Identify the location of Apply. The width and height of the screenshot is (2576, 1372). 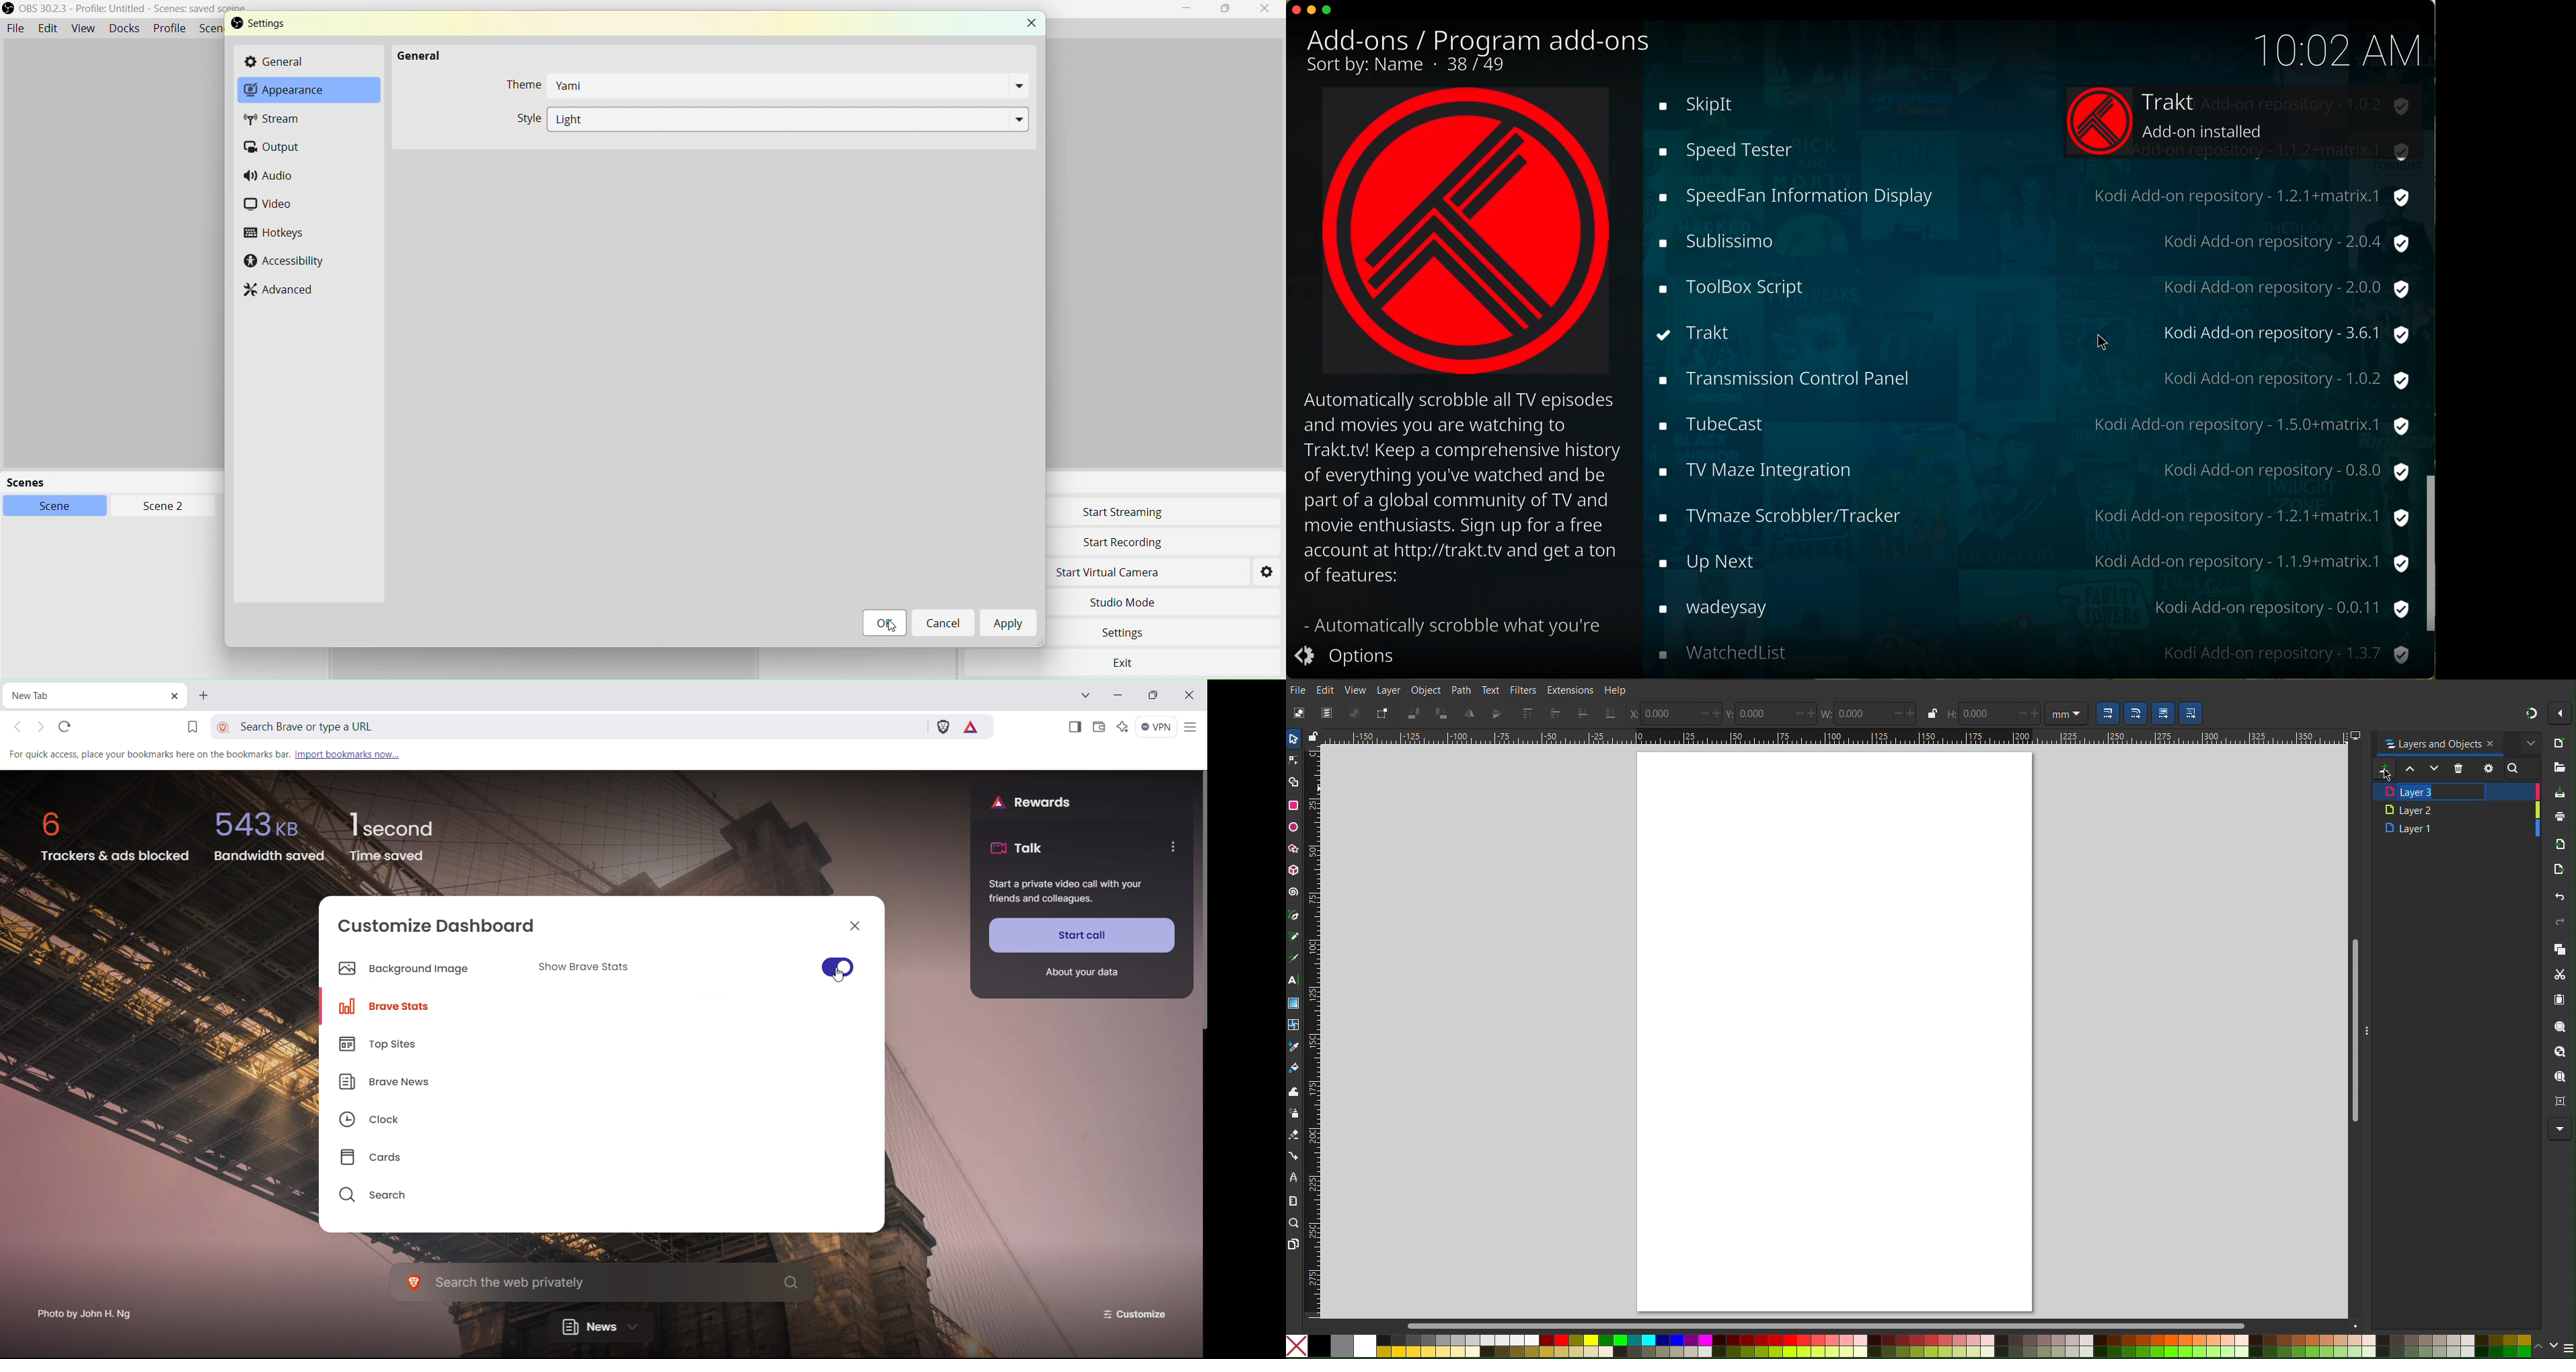
(1011, 625).